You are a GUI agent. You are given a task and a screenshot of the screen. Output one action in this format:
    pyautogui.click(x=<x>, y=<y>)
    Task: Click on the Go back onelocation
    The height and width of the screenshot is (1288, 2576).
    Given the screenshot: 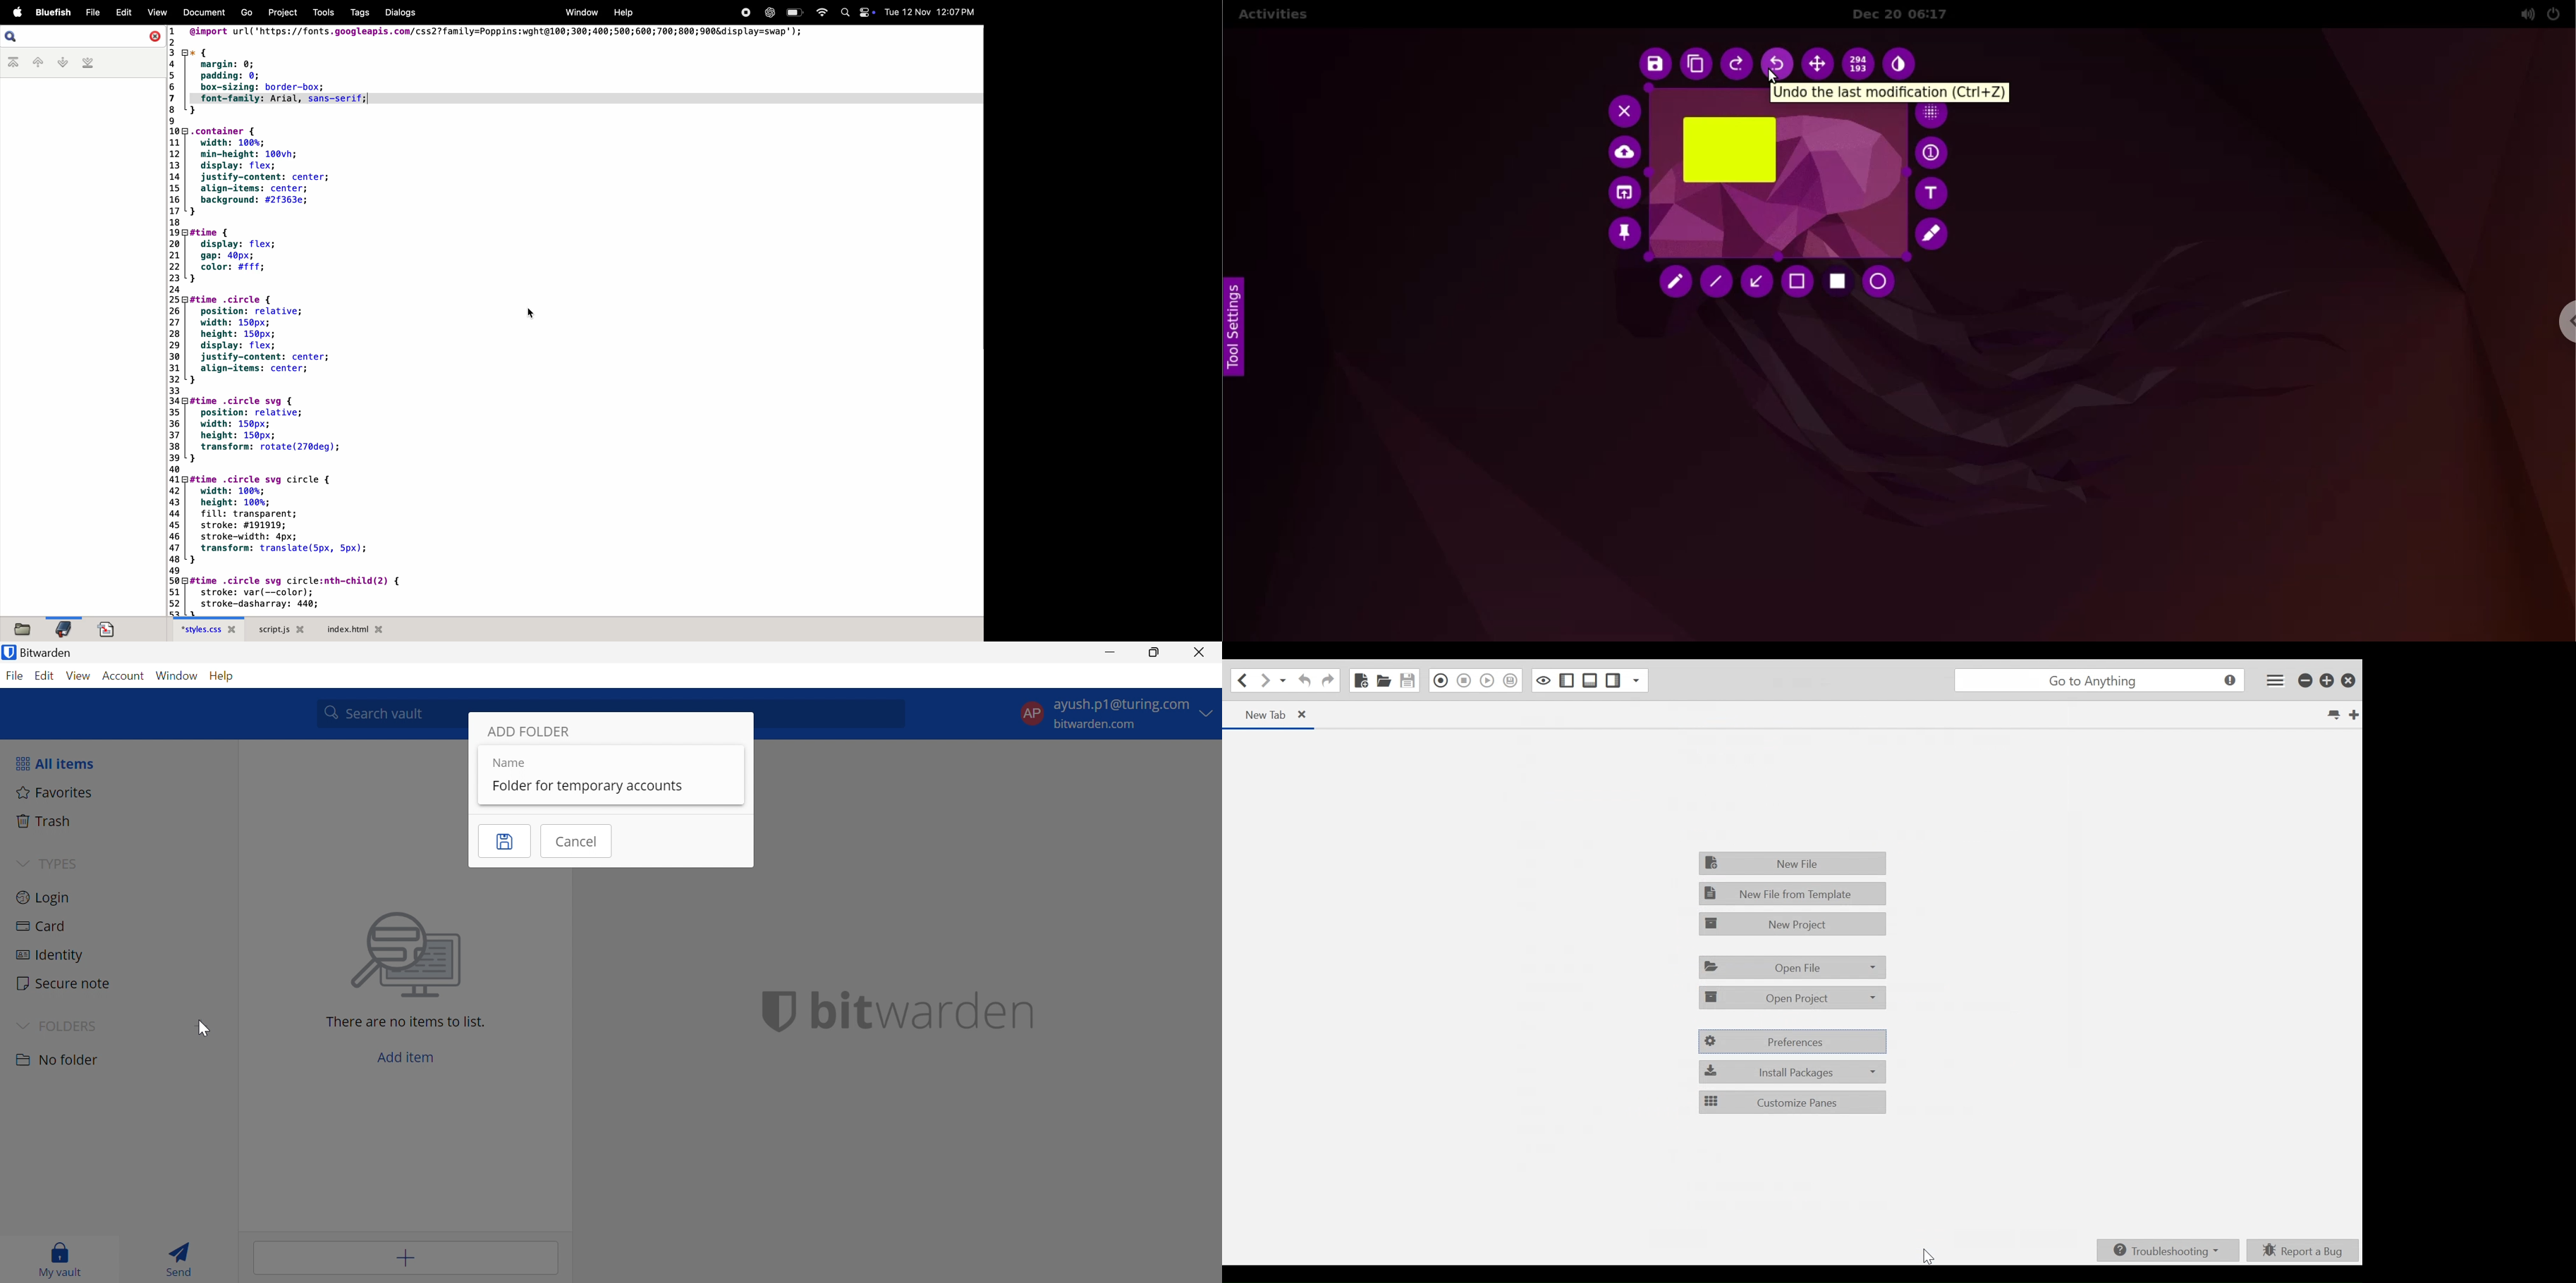 What is the action you would take?
    pyautogui.click(x=1241, y=680)
    